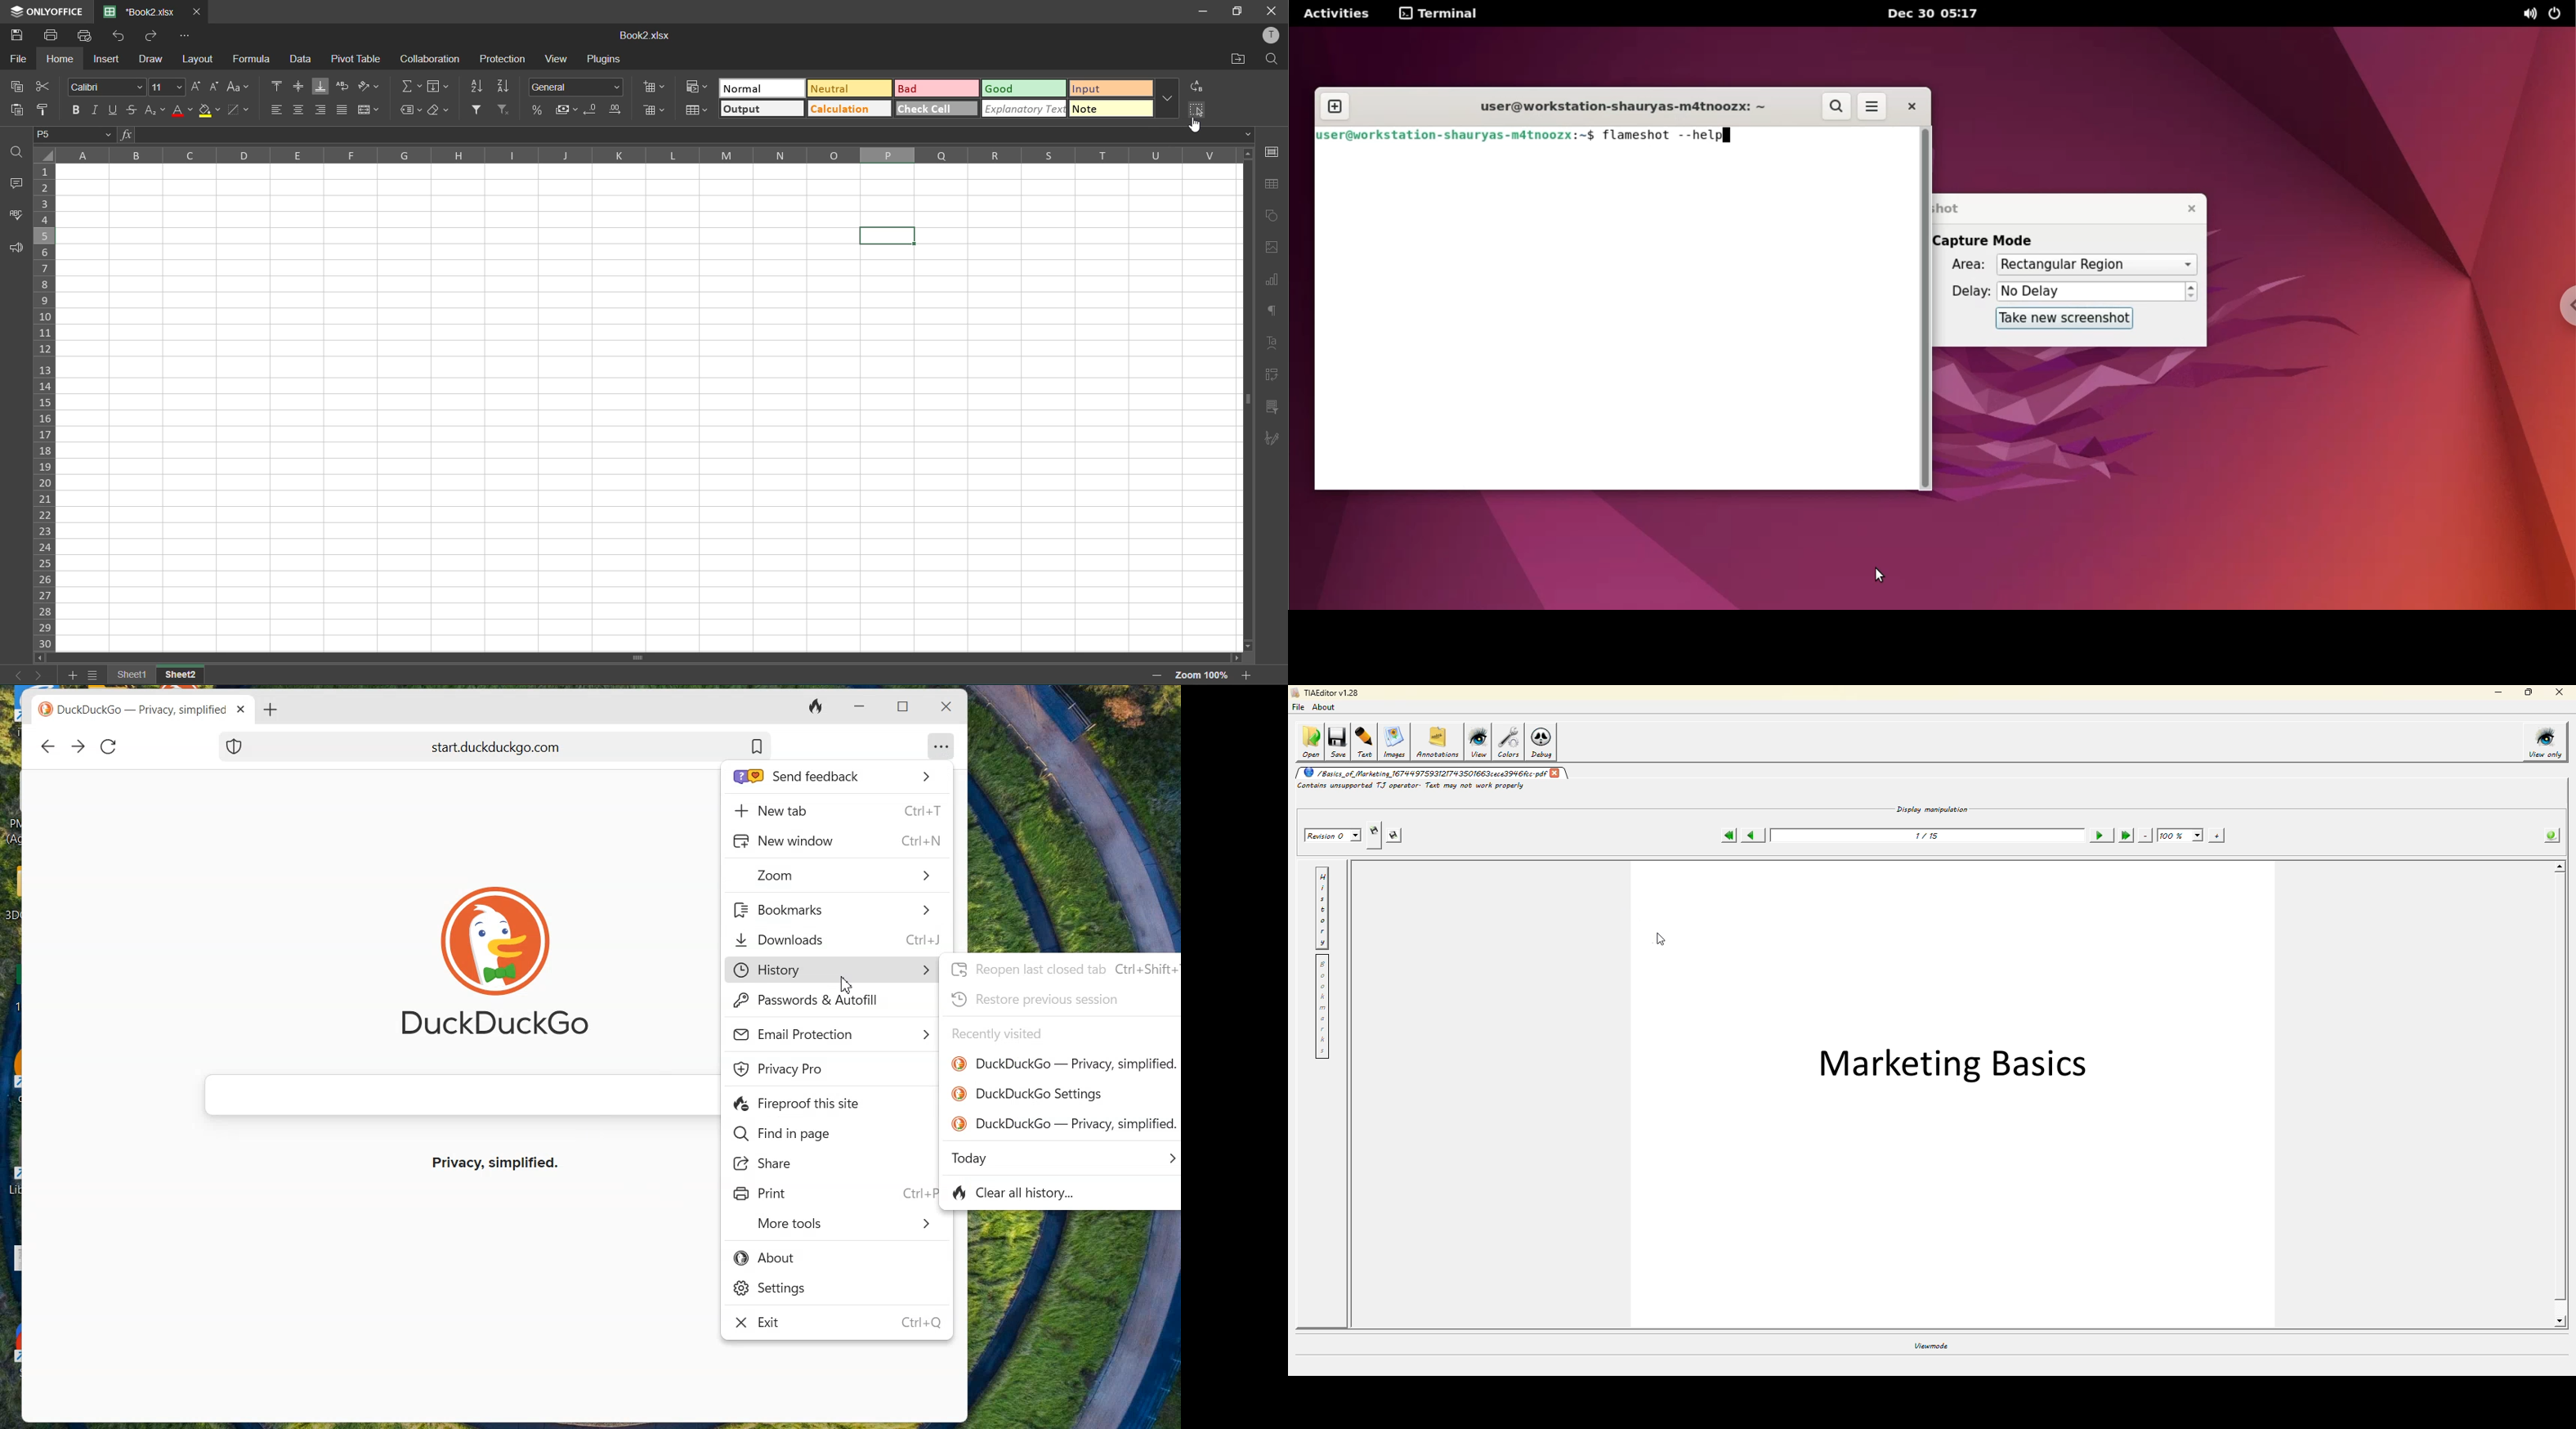 The image size is (2576, 1456). I want to click on summation, so click(409, 86).